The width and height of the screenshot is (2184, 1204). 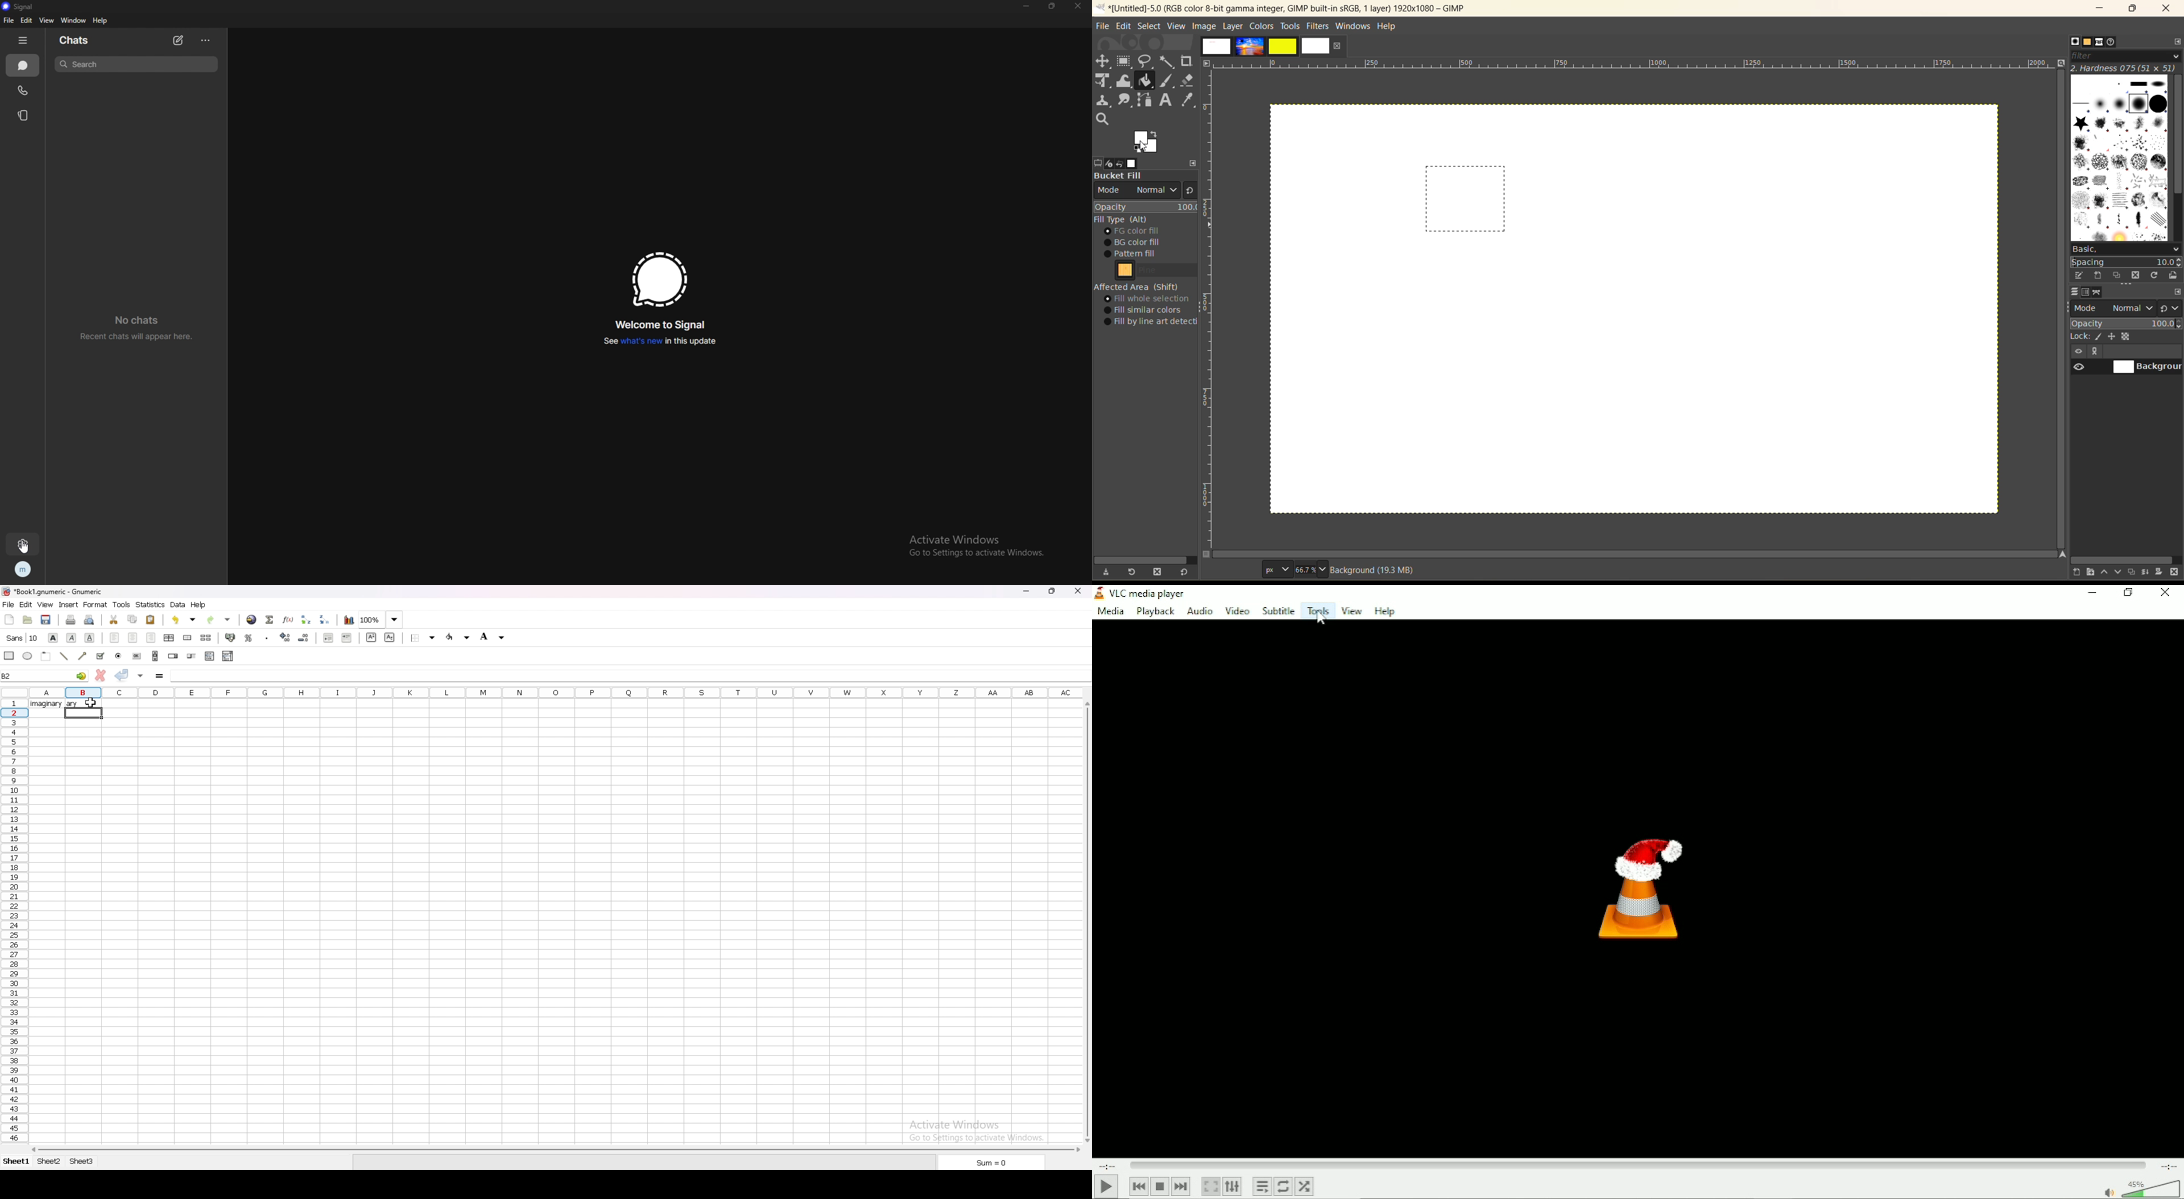 What do you see at coordinates (1186, 573) in the screenshot?
I see `reset to default values` at bounding box center [1186, 573].